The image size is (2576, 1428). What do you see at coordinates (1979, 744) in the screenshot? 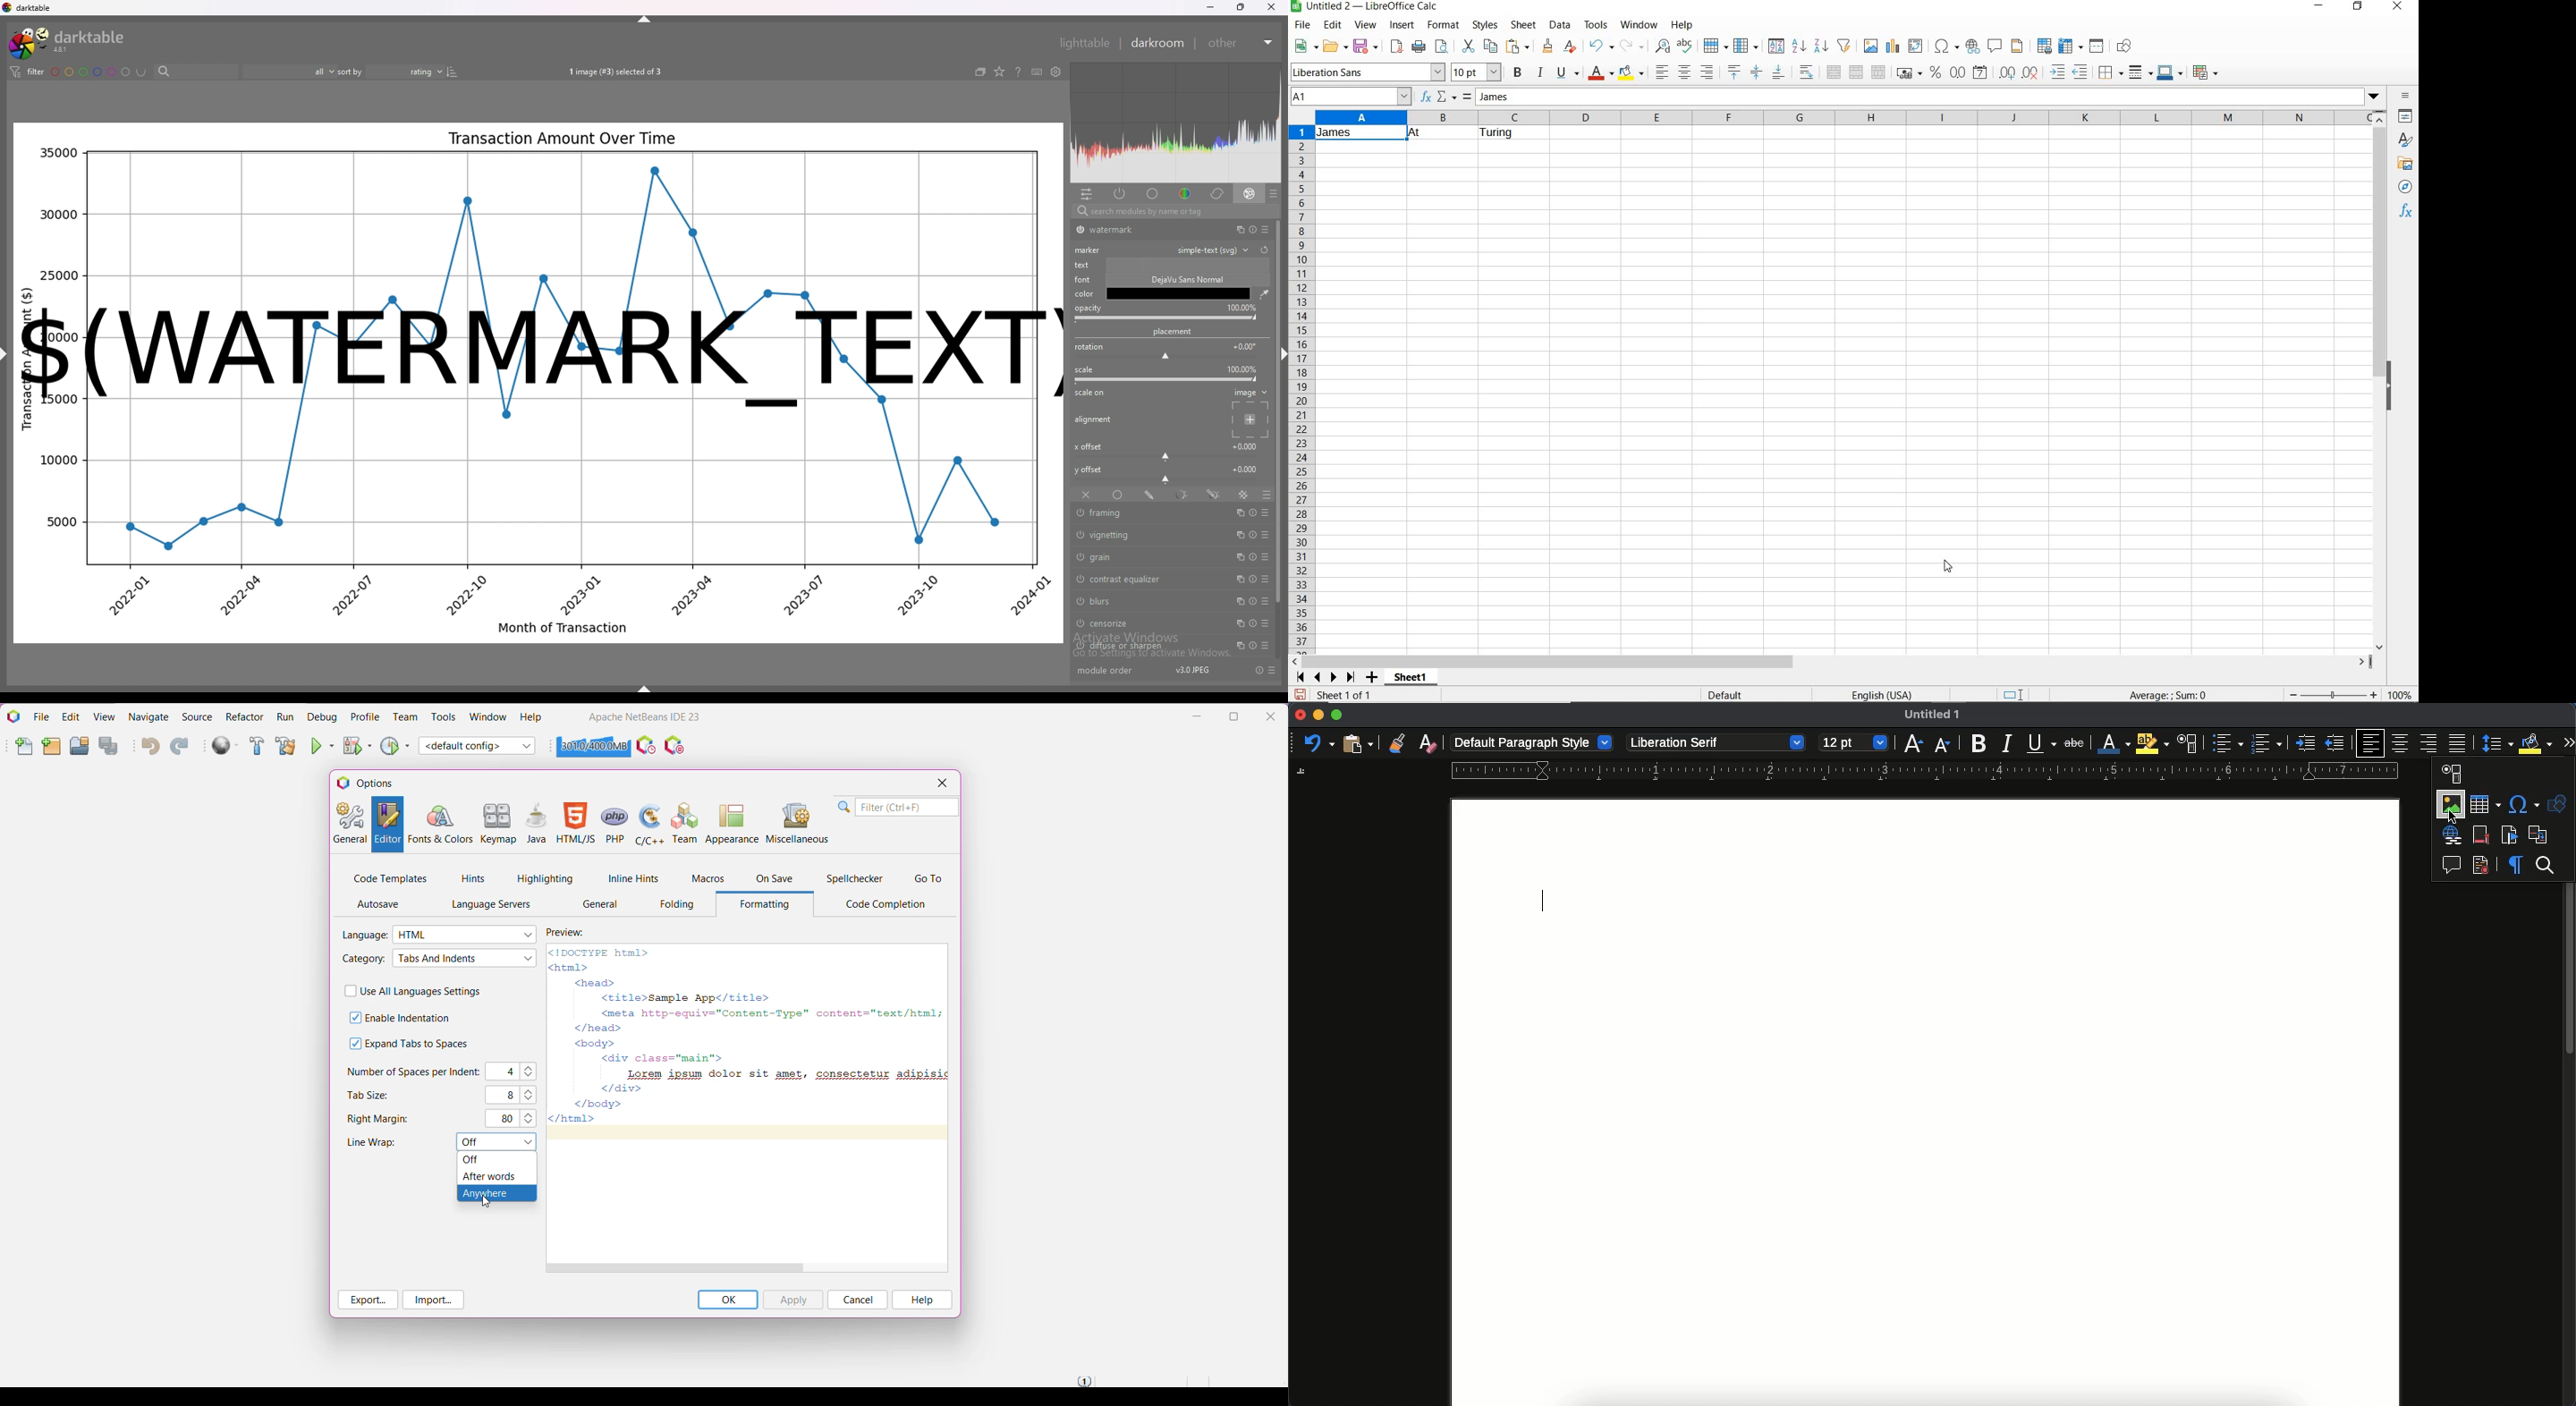
I see `bold` at bounding box center [1979, 744].